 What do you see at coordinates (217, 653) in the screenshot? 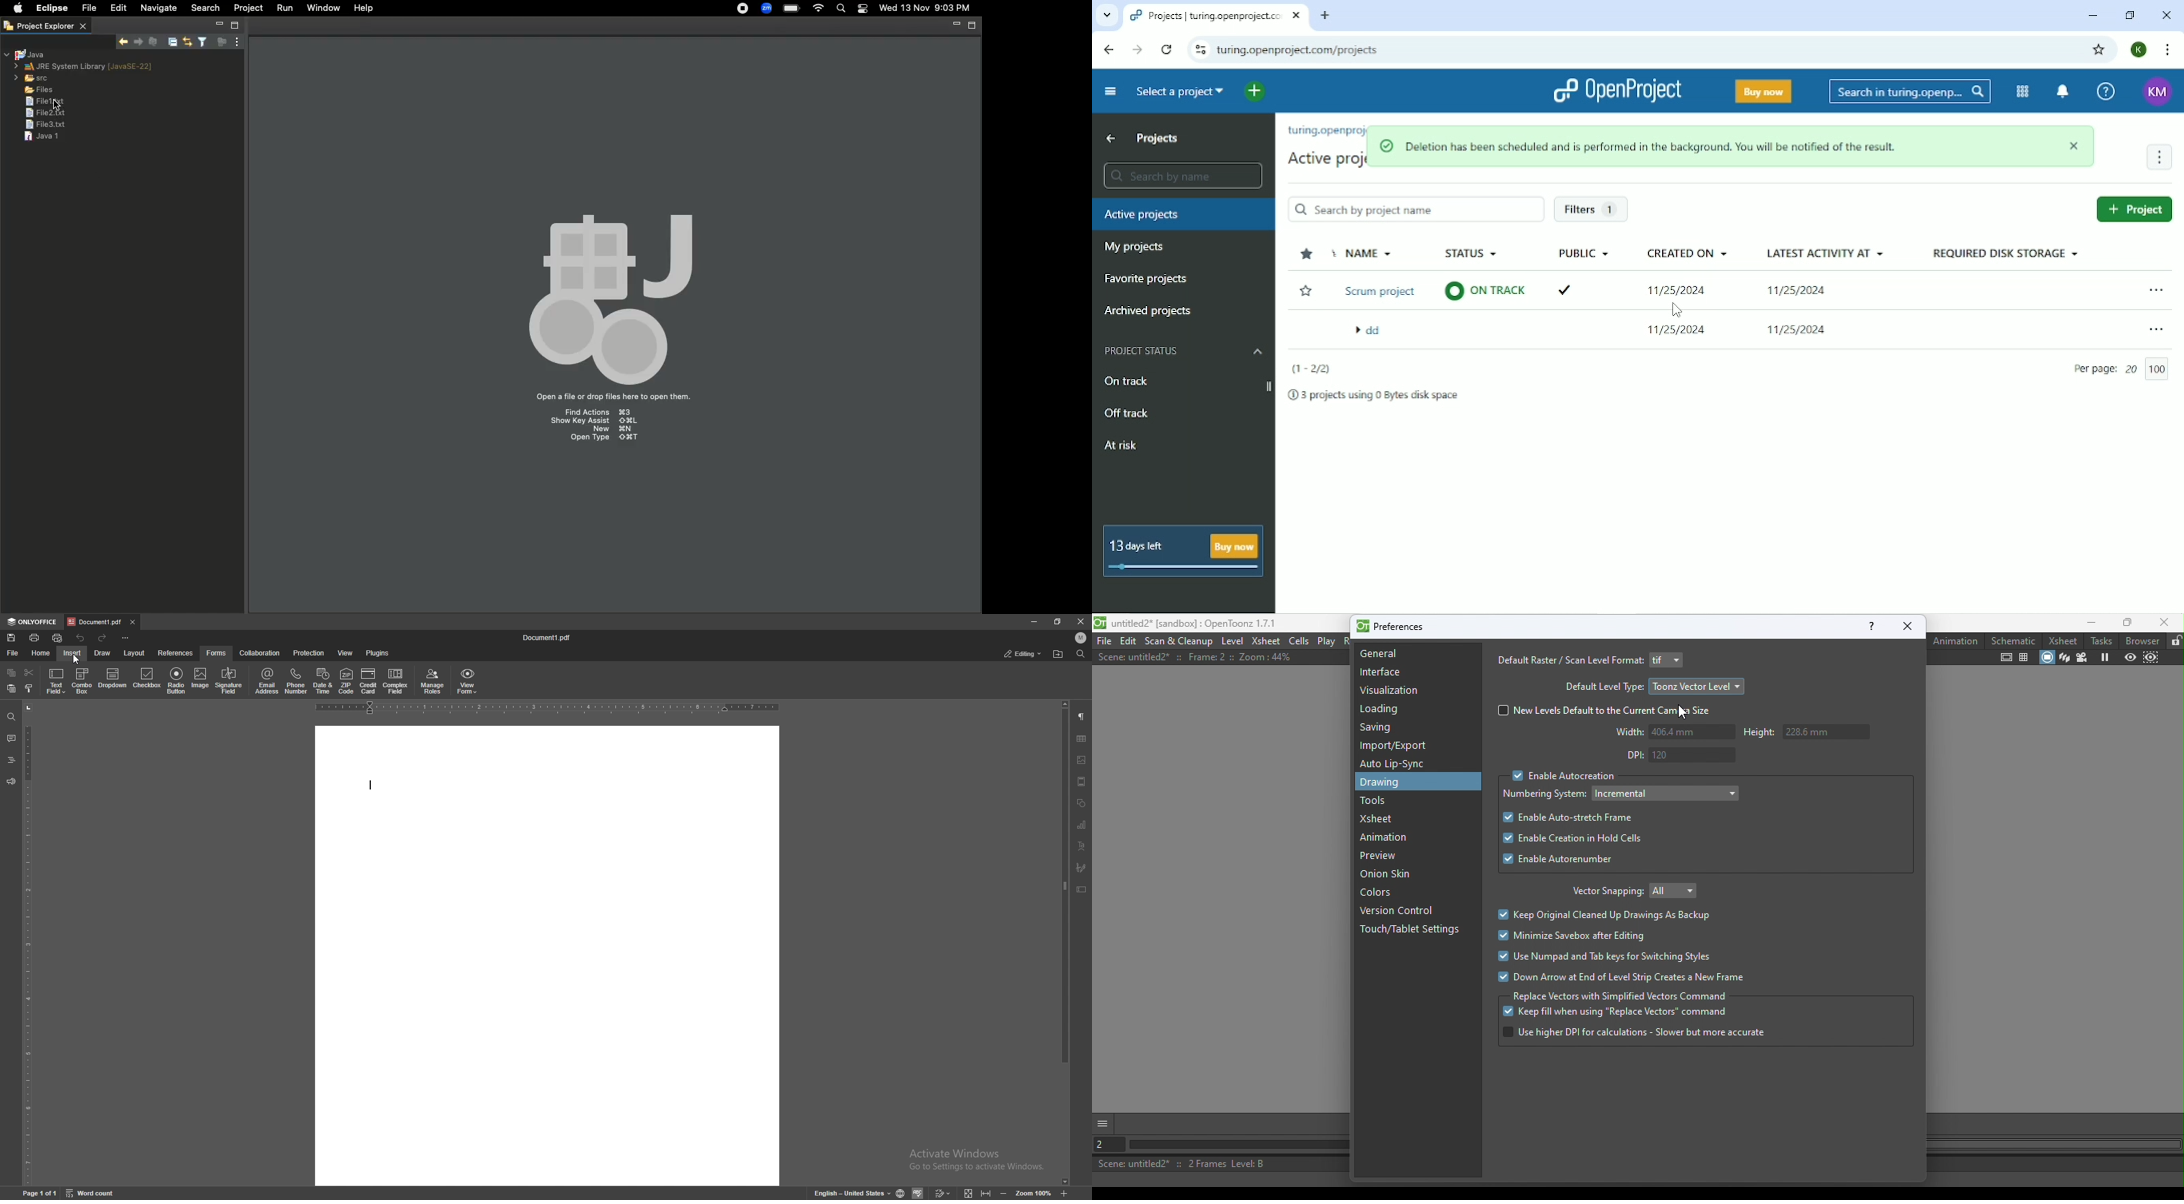
I see `forms` at bounding box center [217, 653].